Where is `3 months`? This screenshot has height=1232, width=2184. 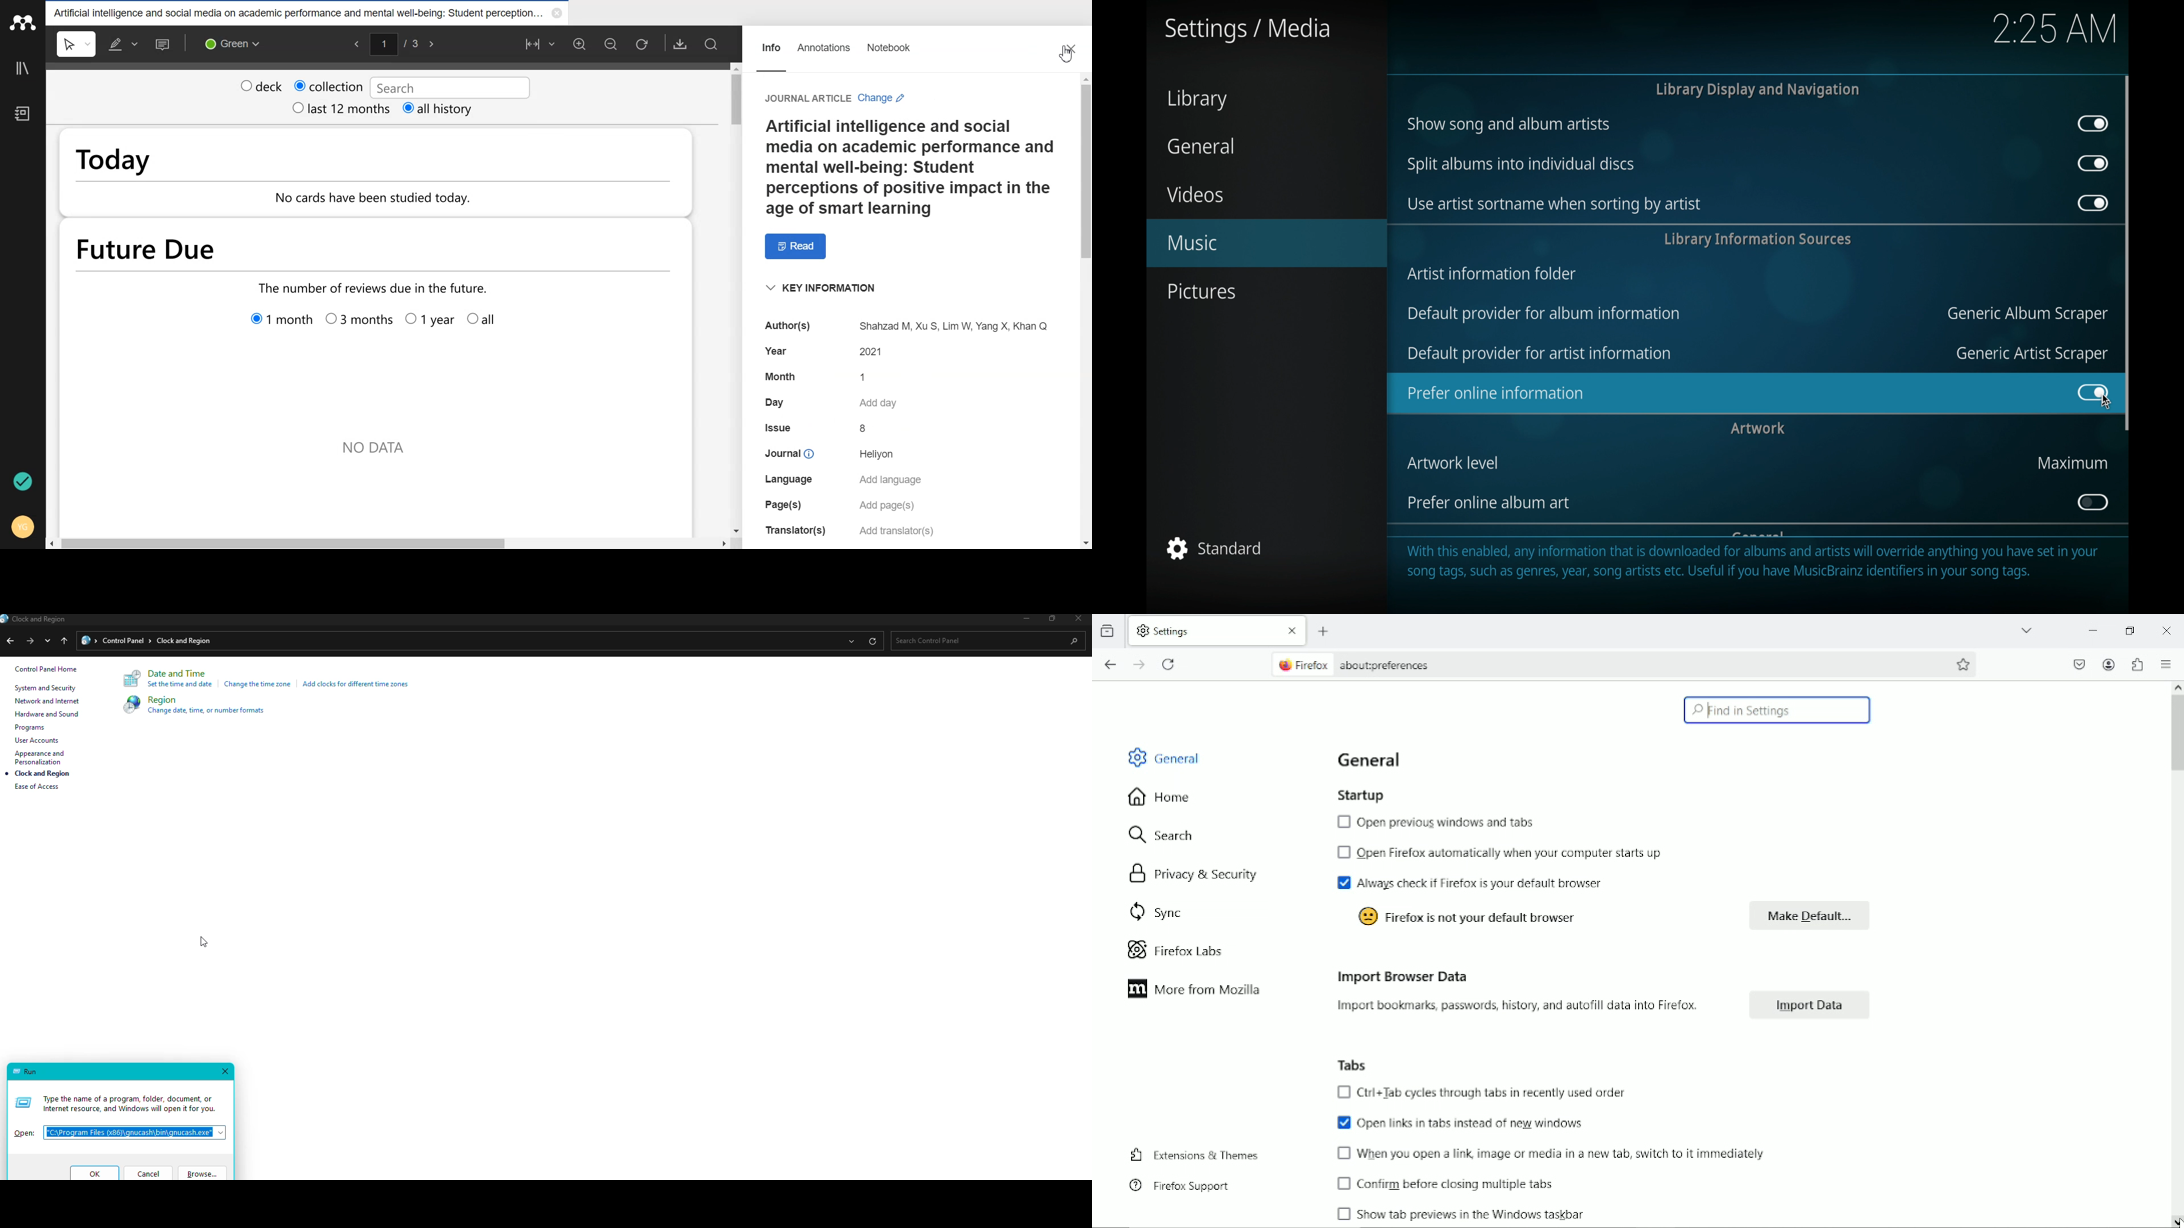 3 months is located at coordinates (358, 321).